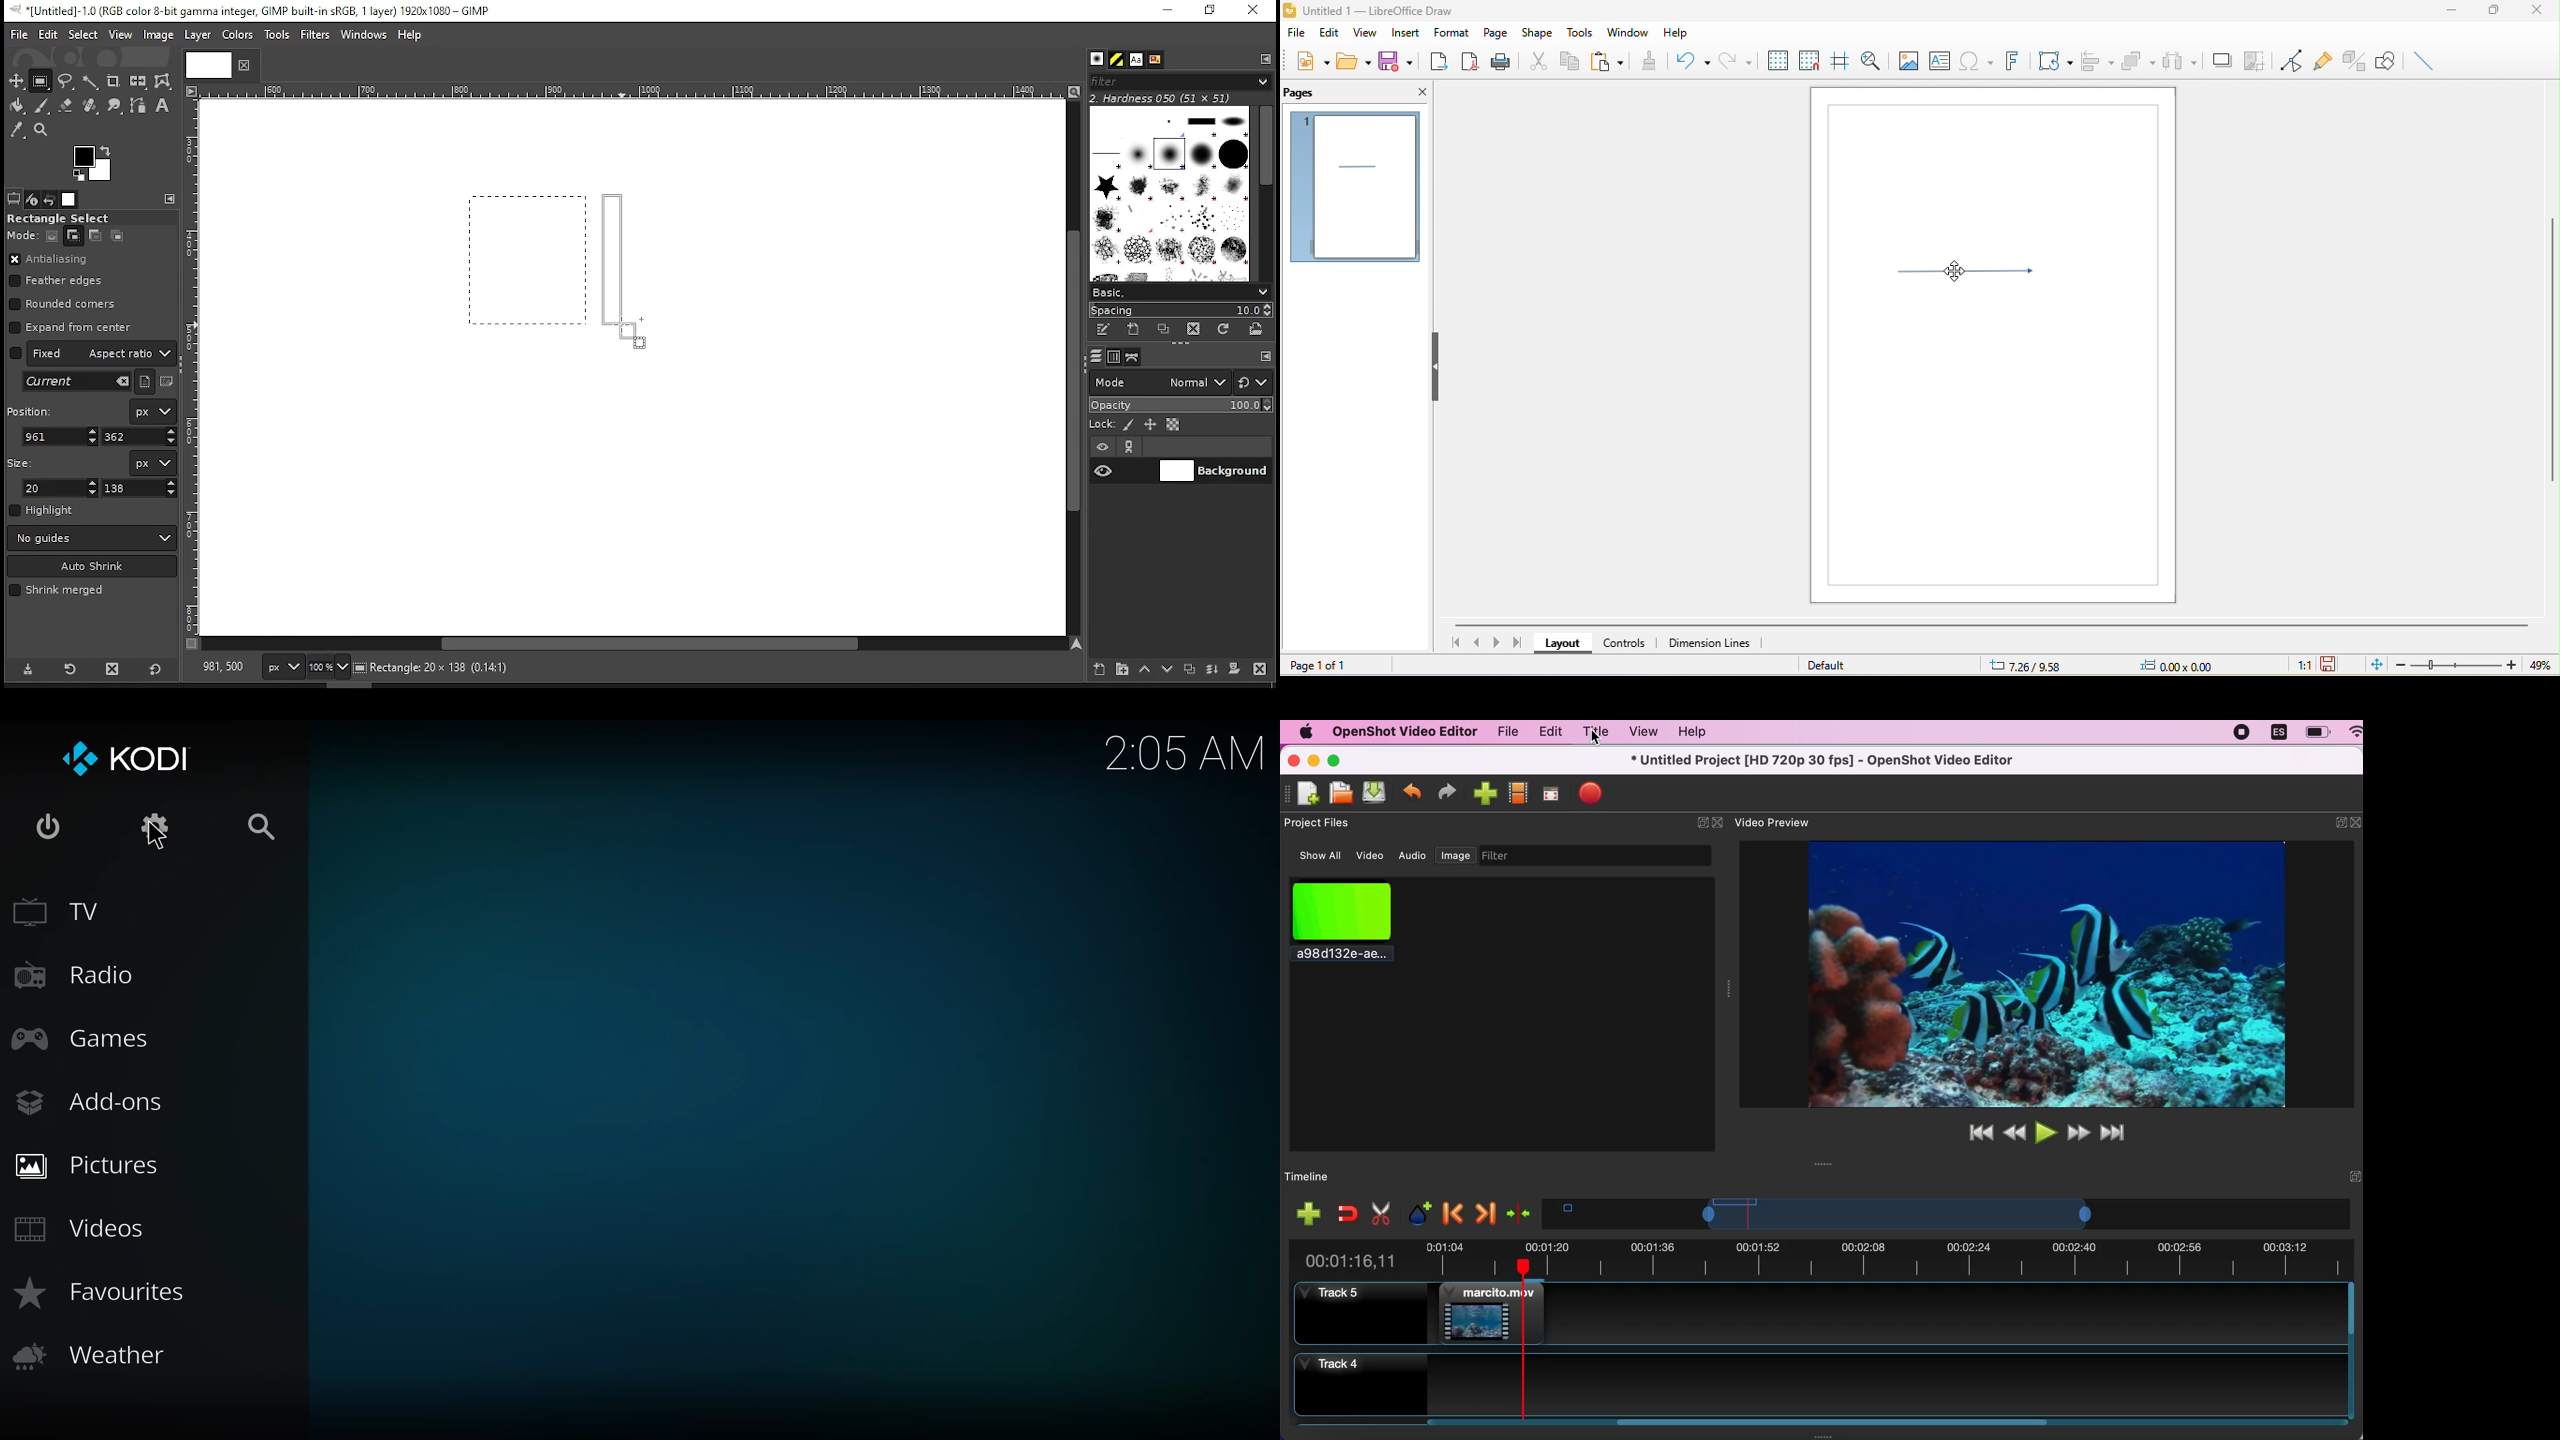  I want to click on default, so click(1838, 665).